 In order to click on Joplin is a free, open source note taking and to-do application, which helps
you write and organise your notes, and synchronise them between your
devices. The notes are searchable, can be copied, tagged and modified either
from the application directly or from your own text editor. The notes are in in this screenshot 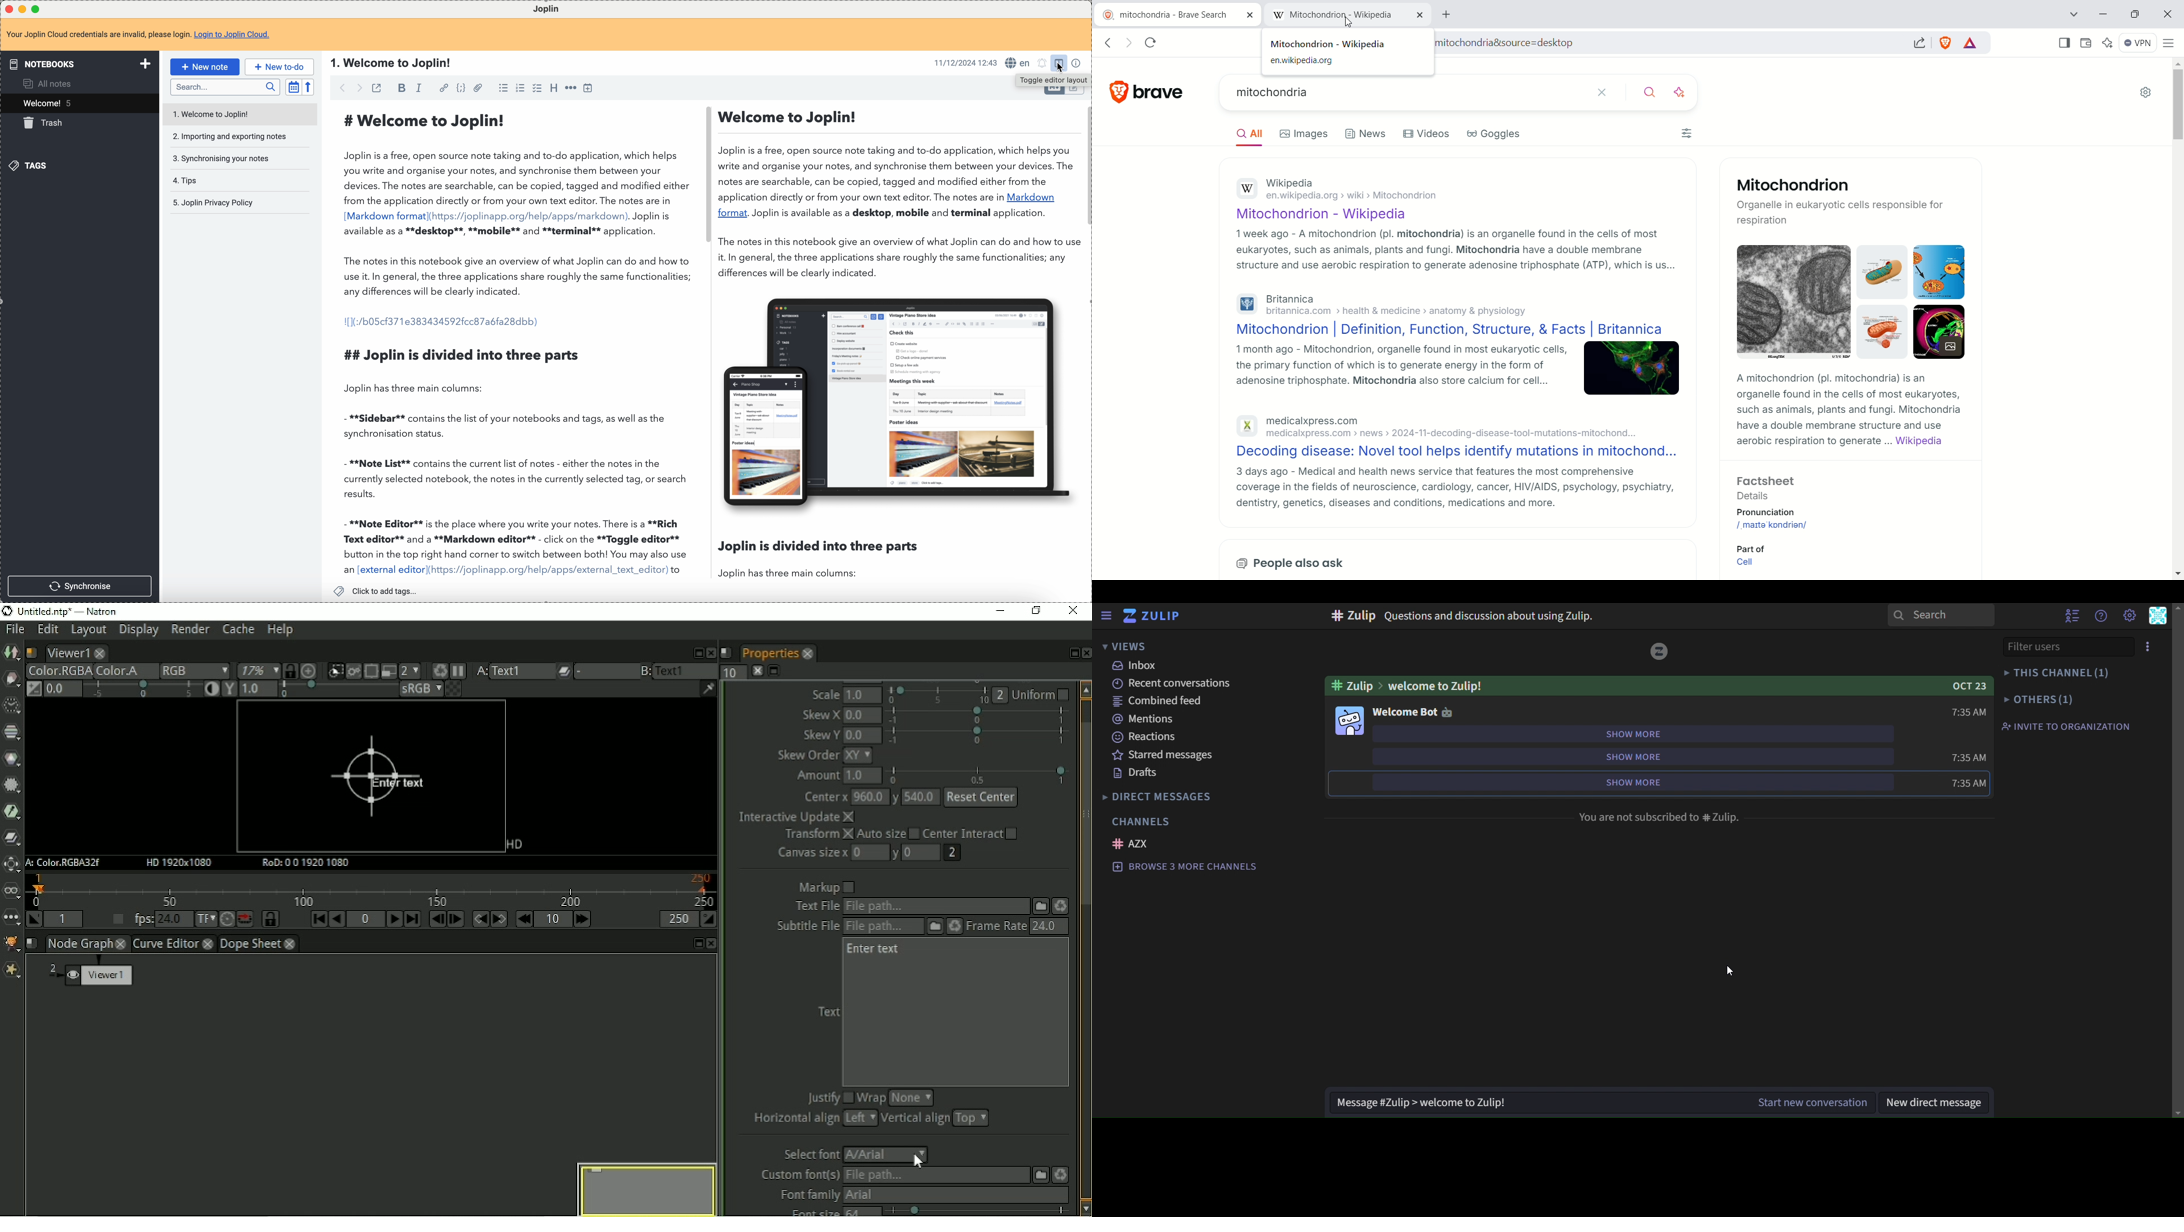, I will do `click(517, 176)`.